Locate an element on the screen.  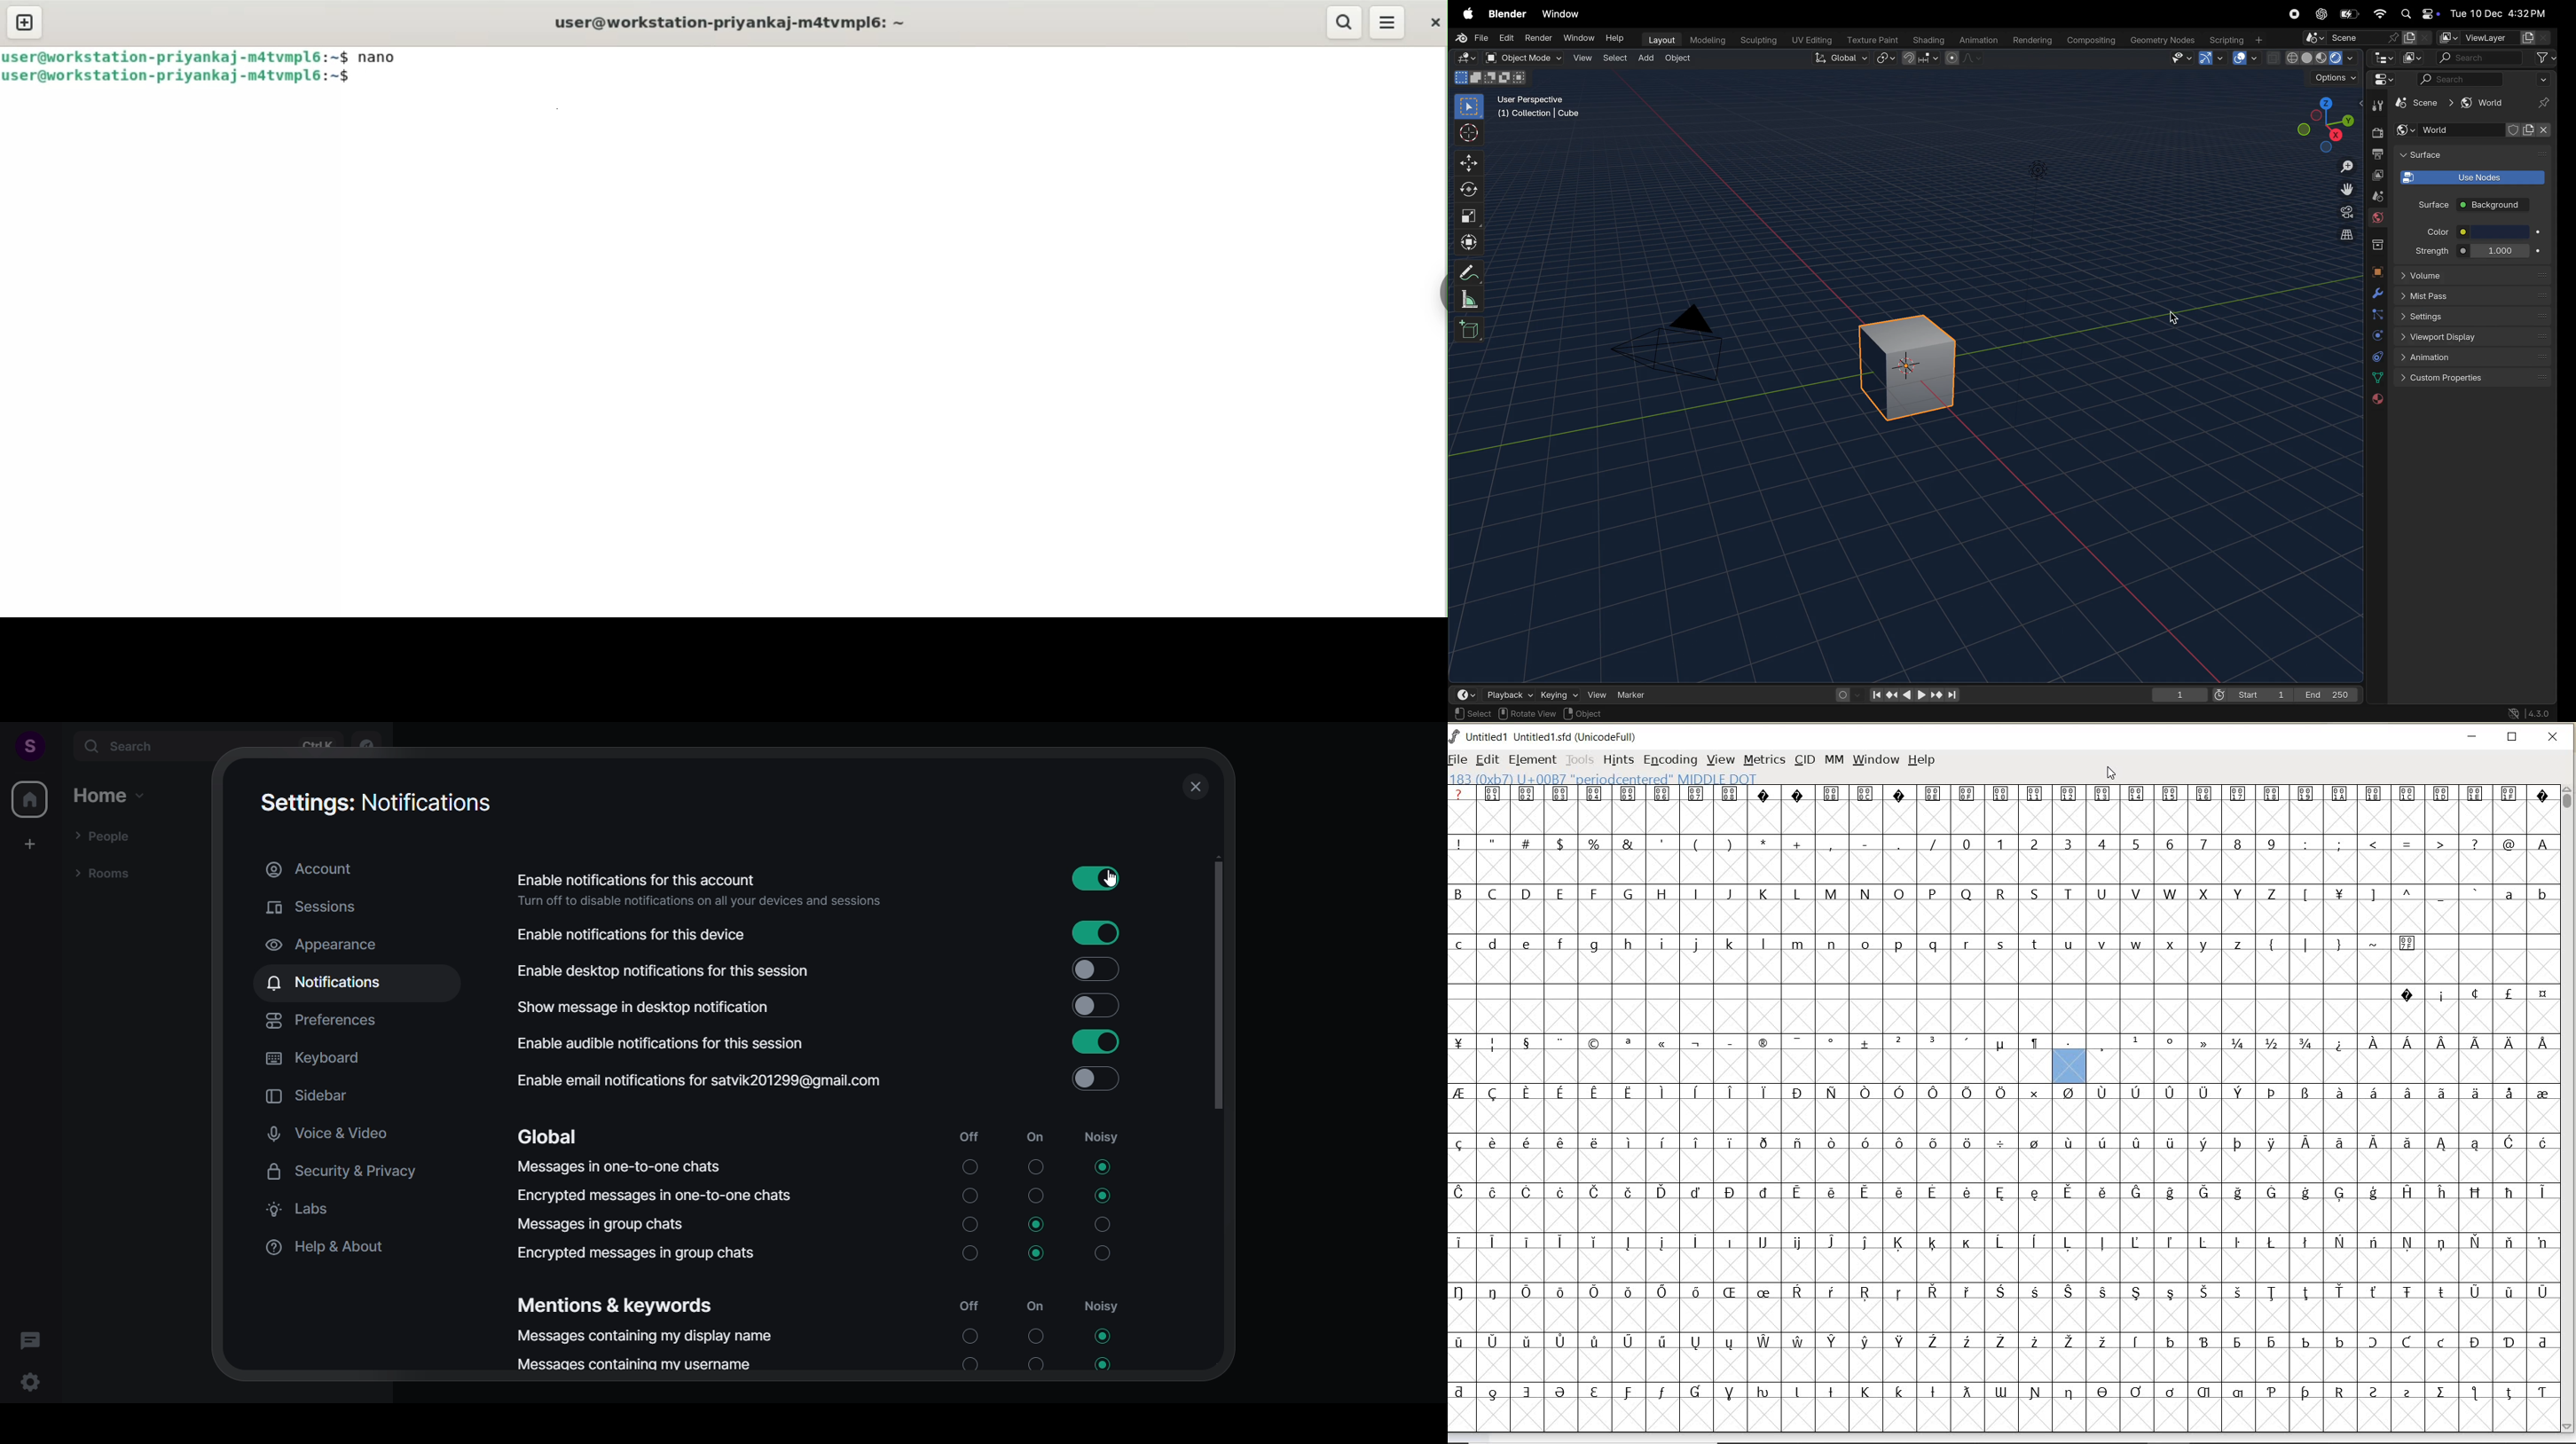
transform is located at coordinates (1471, 190).